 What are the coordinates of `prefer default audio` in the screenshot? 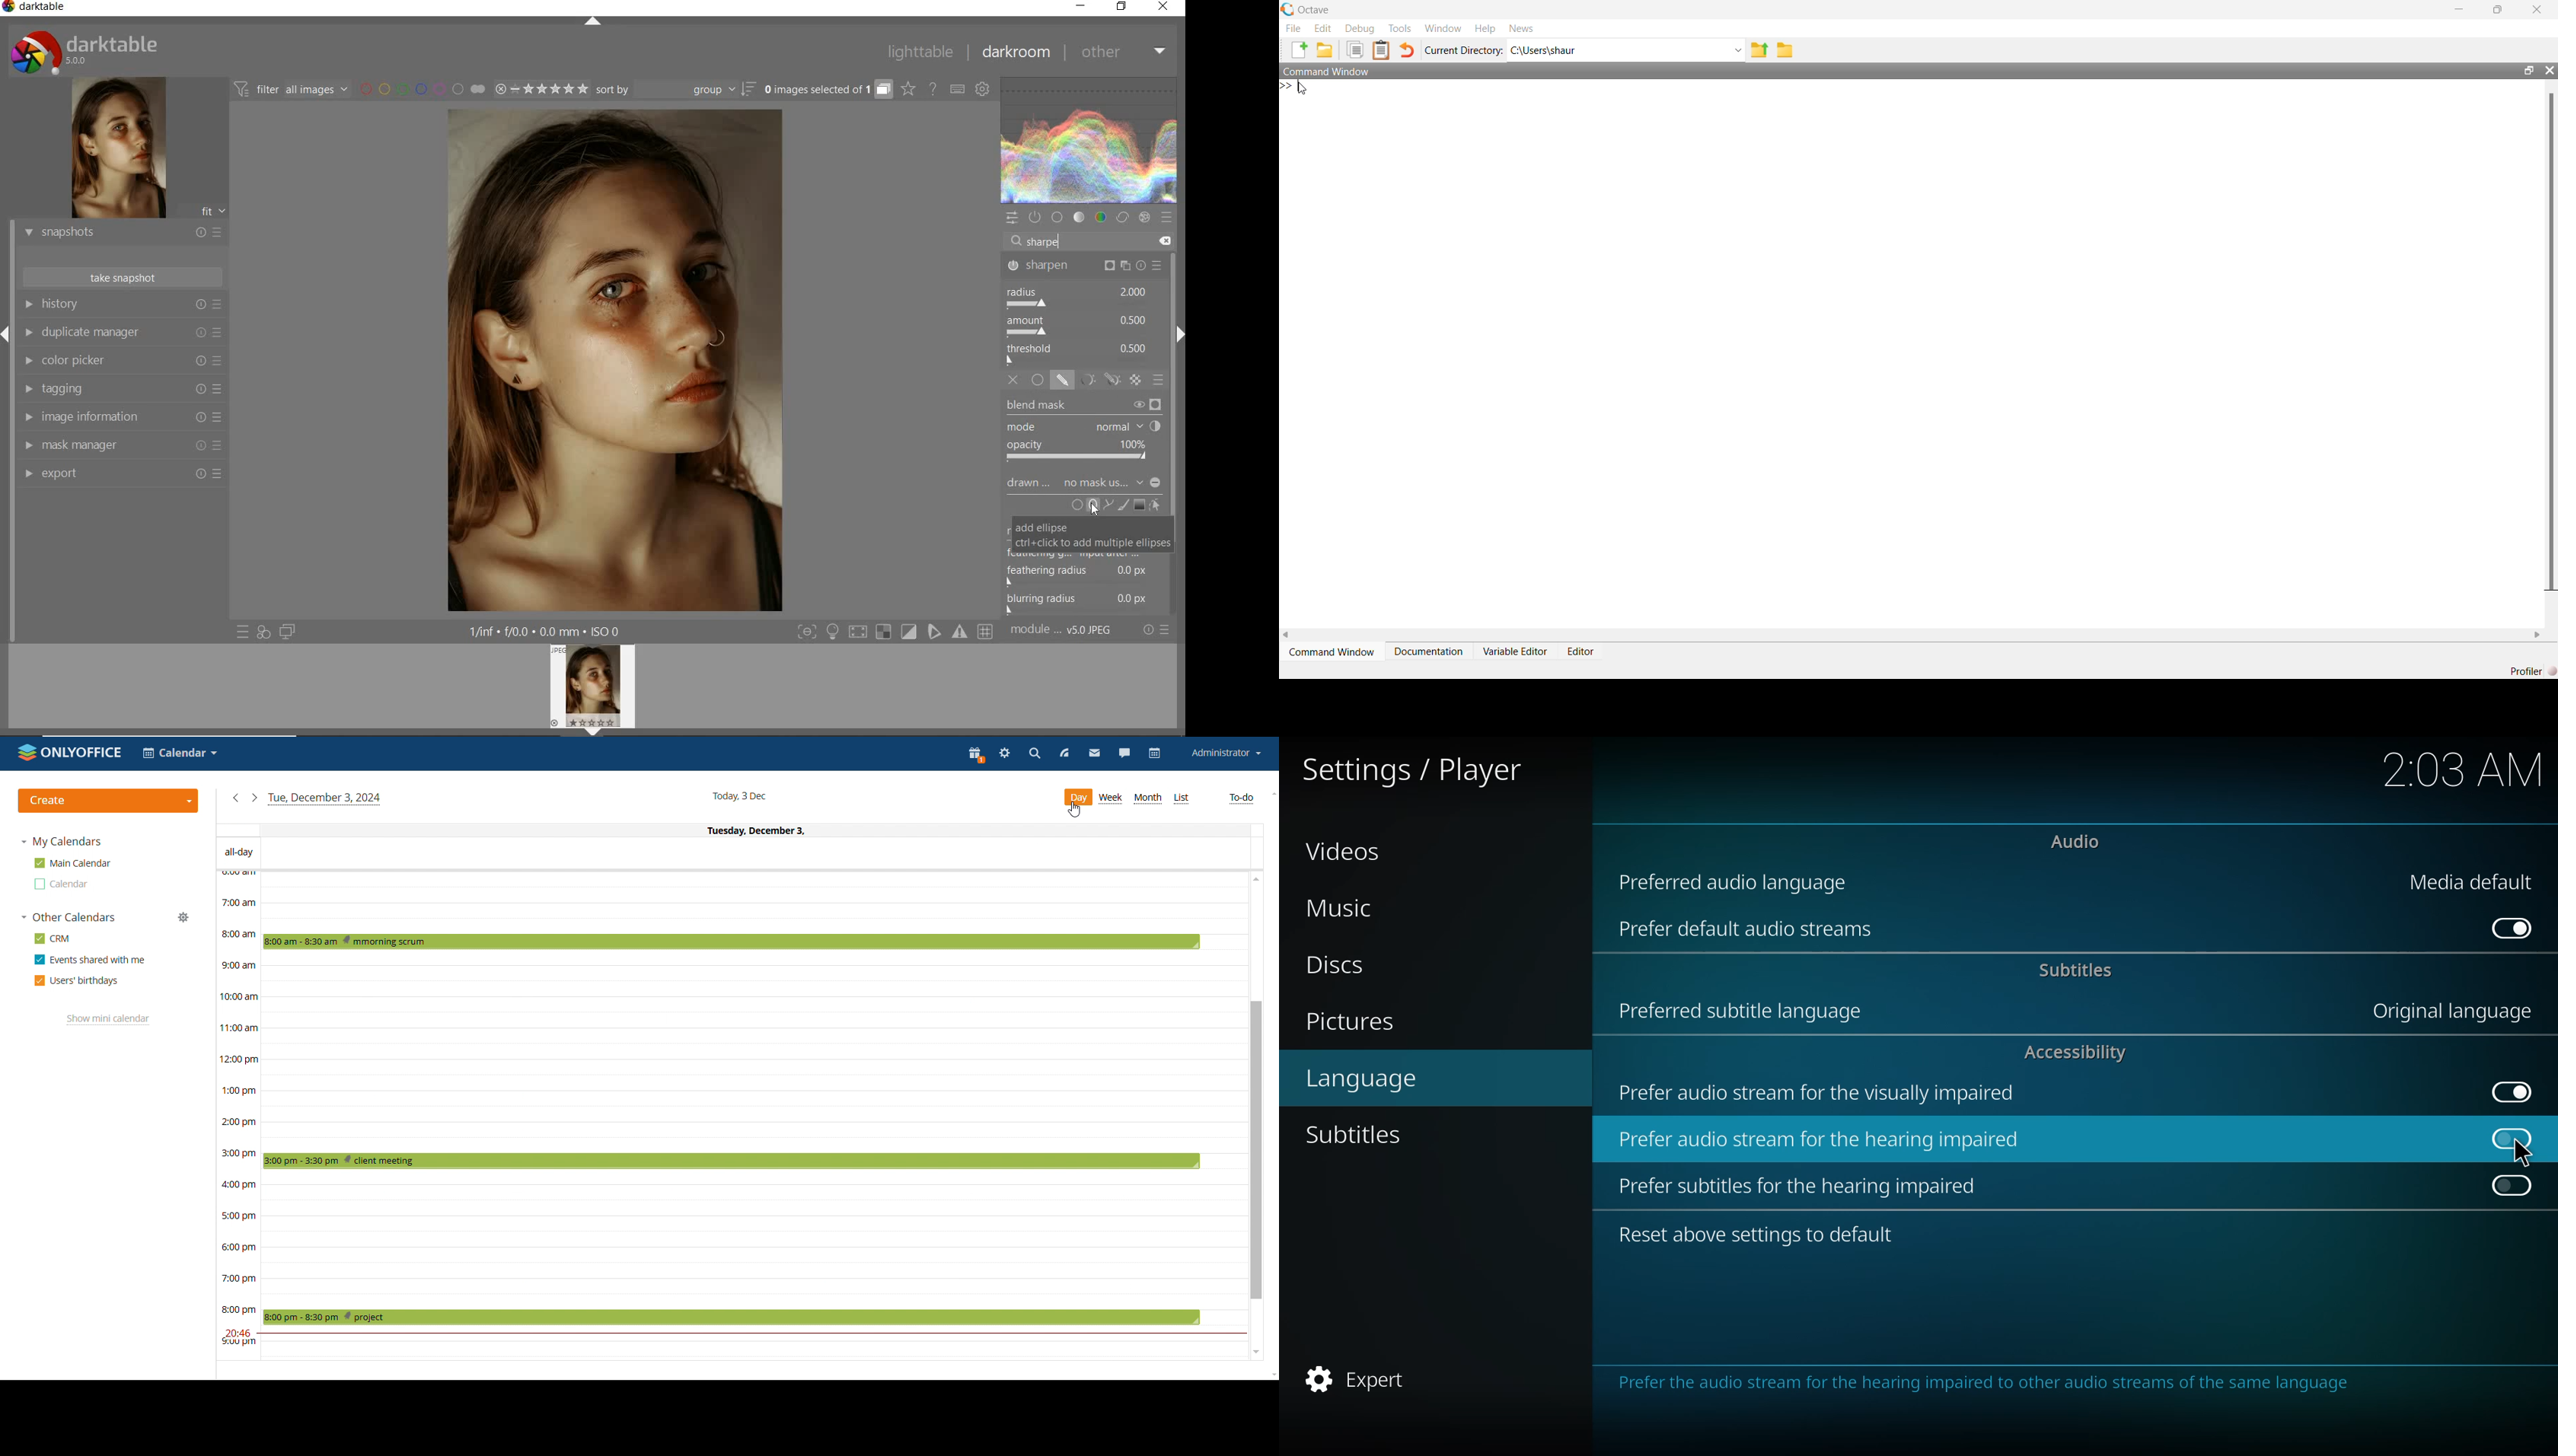 It's located at (1744, 929).